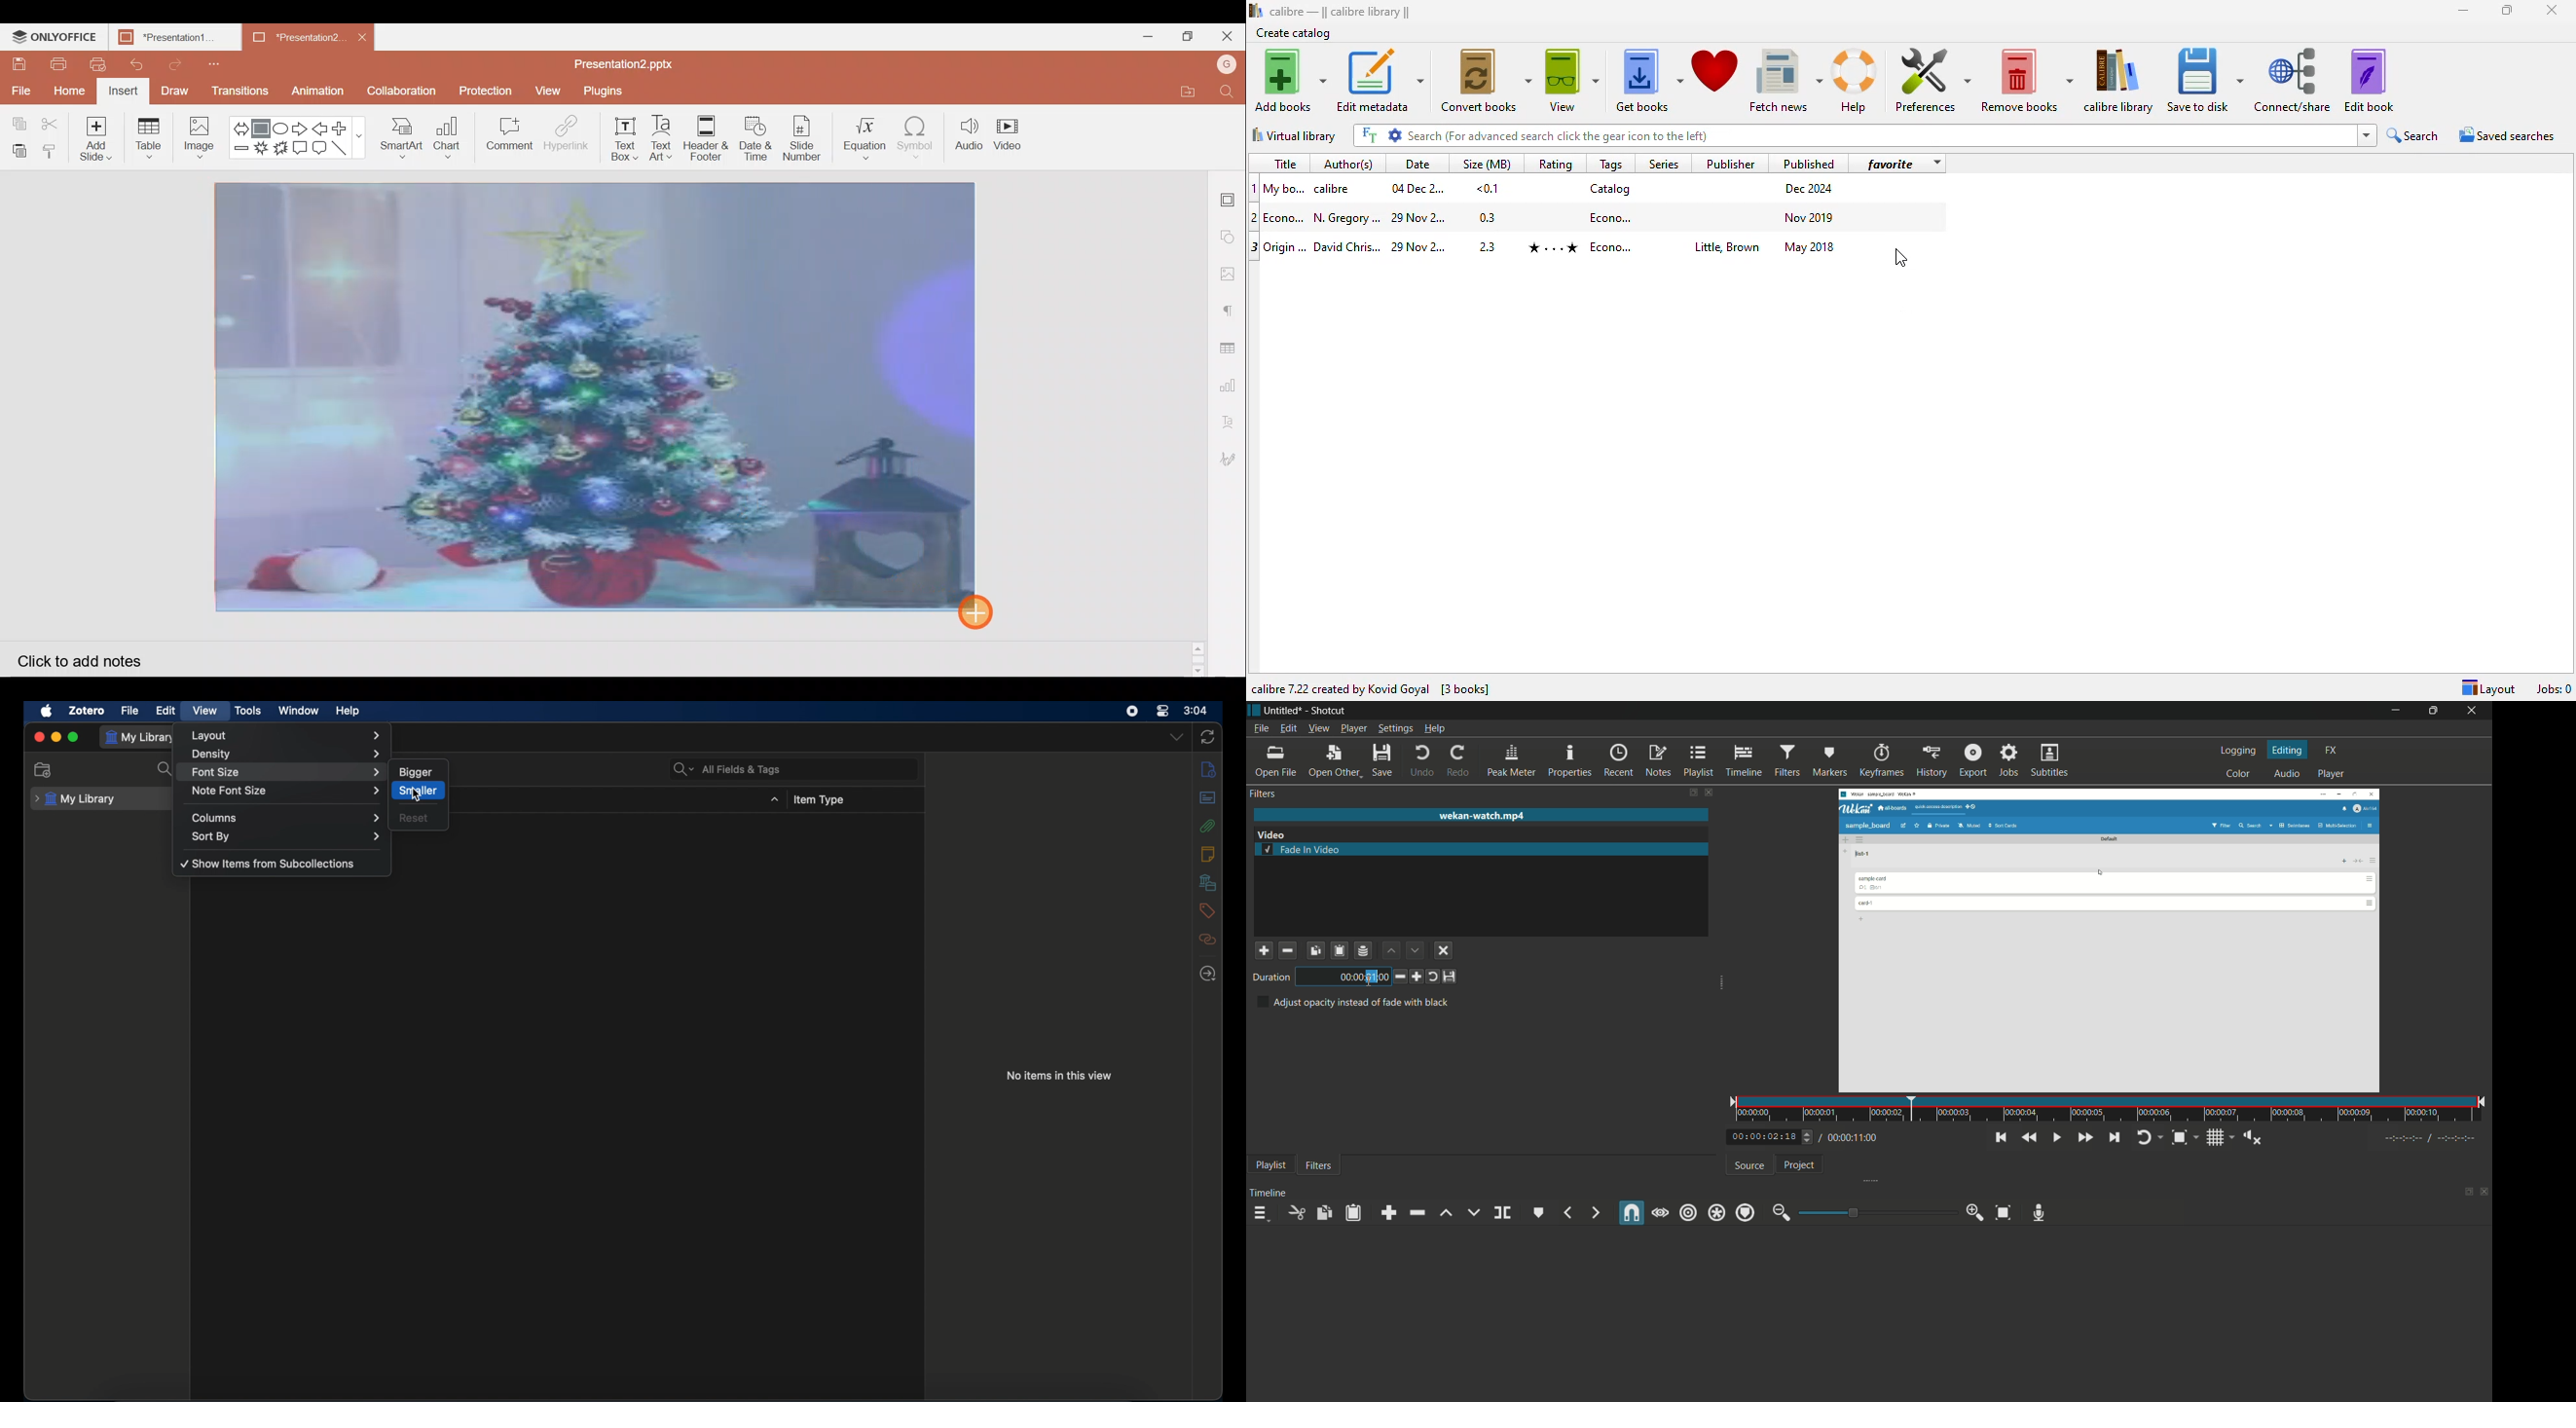 The width and height of the screenshot is (2576, 1428). I want to click on FT, so click(1368, 135).